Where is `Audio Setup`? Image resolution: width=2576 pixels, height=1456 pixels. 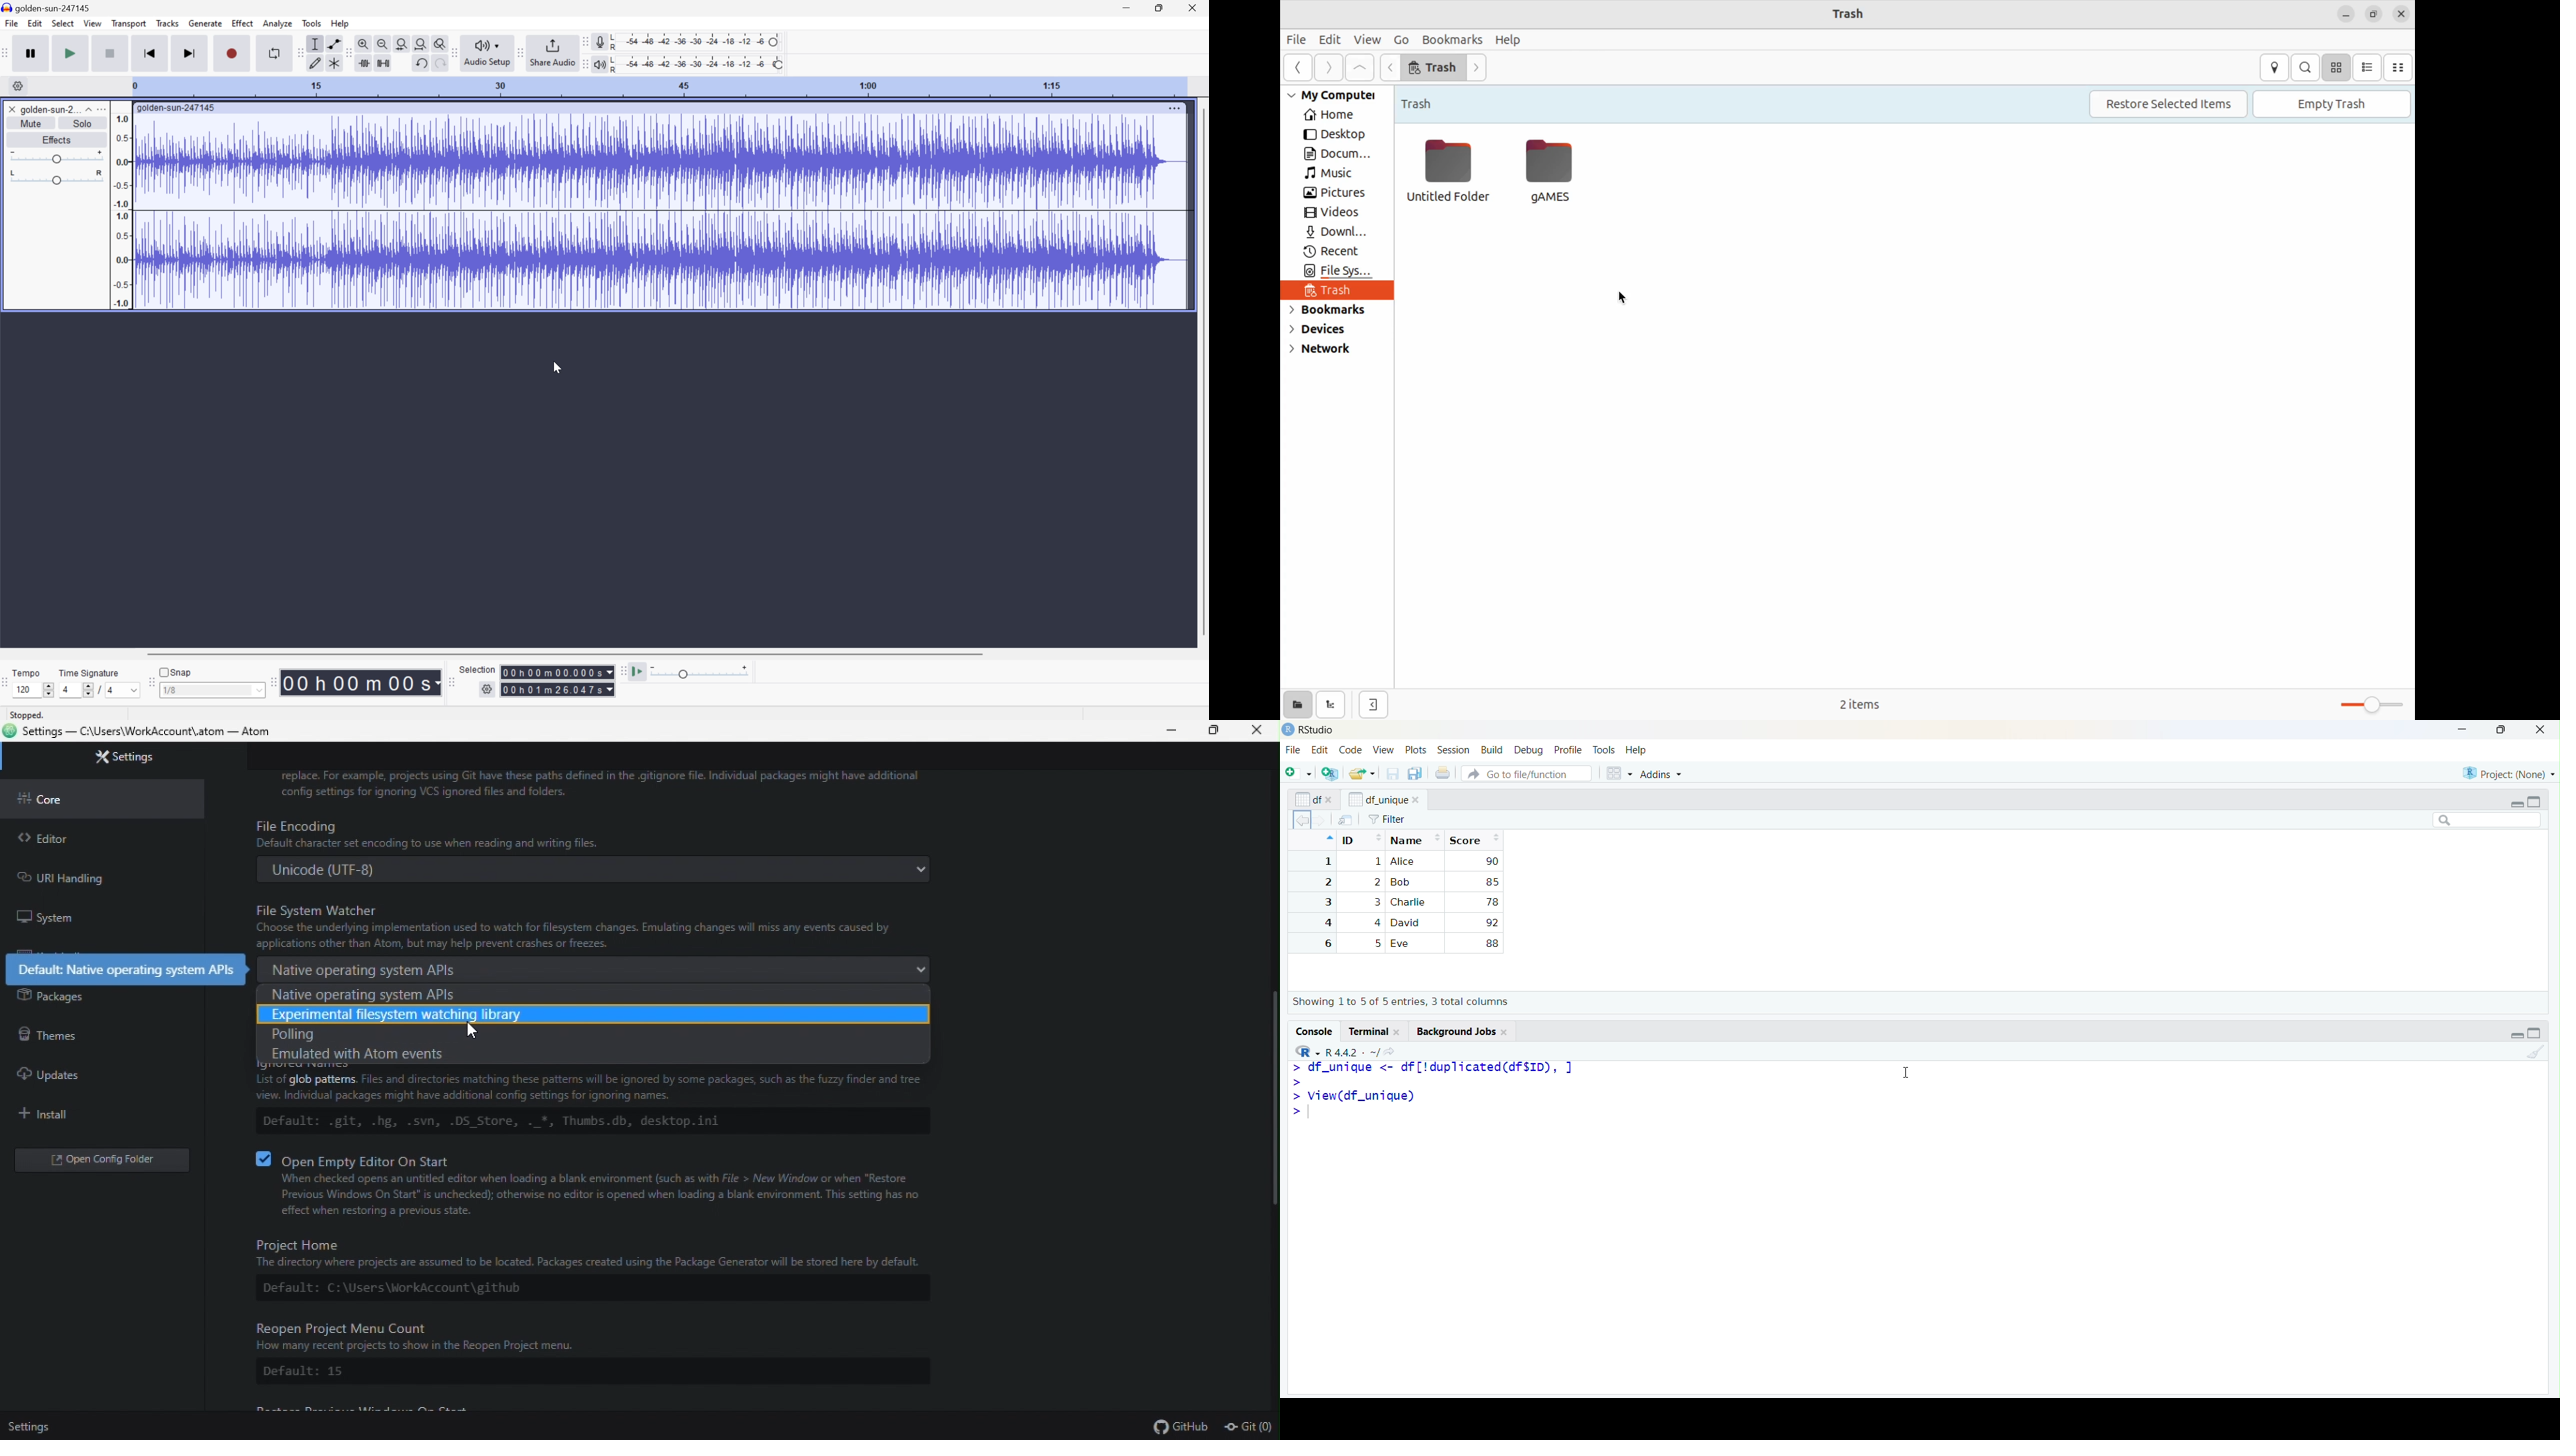
Audio Setup is located at coordinates (487, 53).